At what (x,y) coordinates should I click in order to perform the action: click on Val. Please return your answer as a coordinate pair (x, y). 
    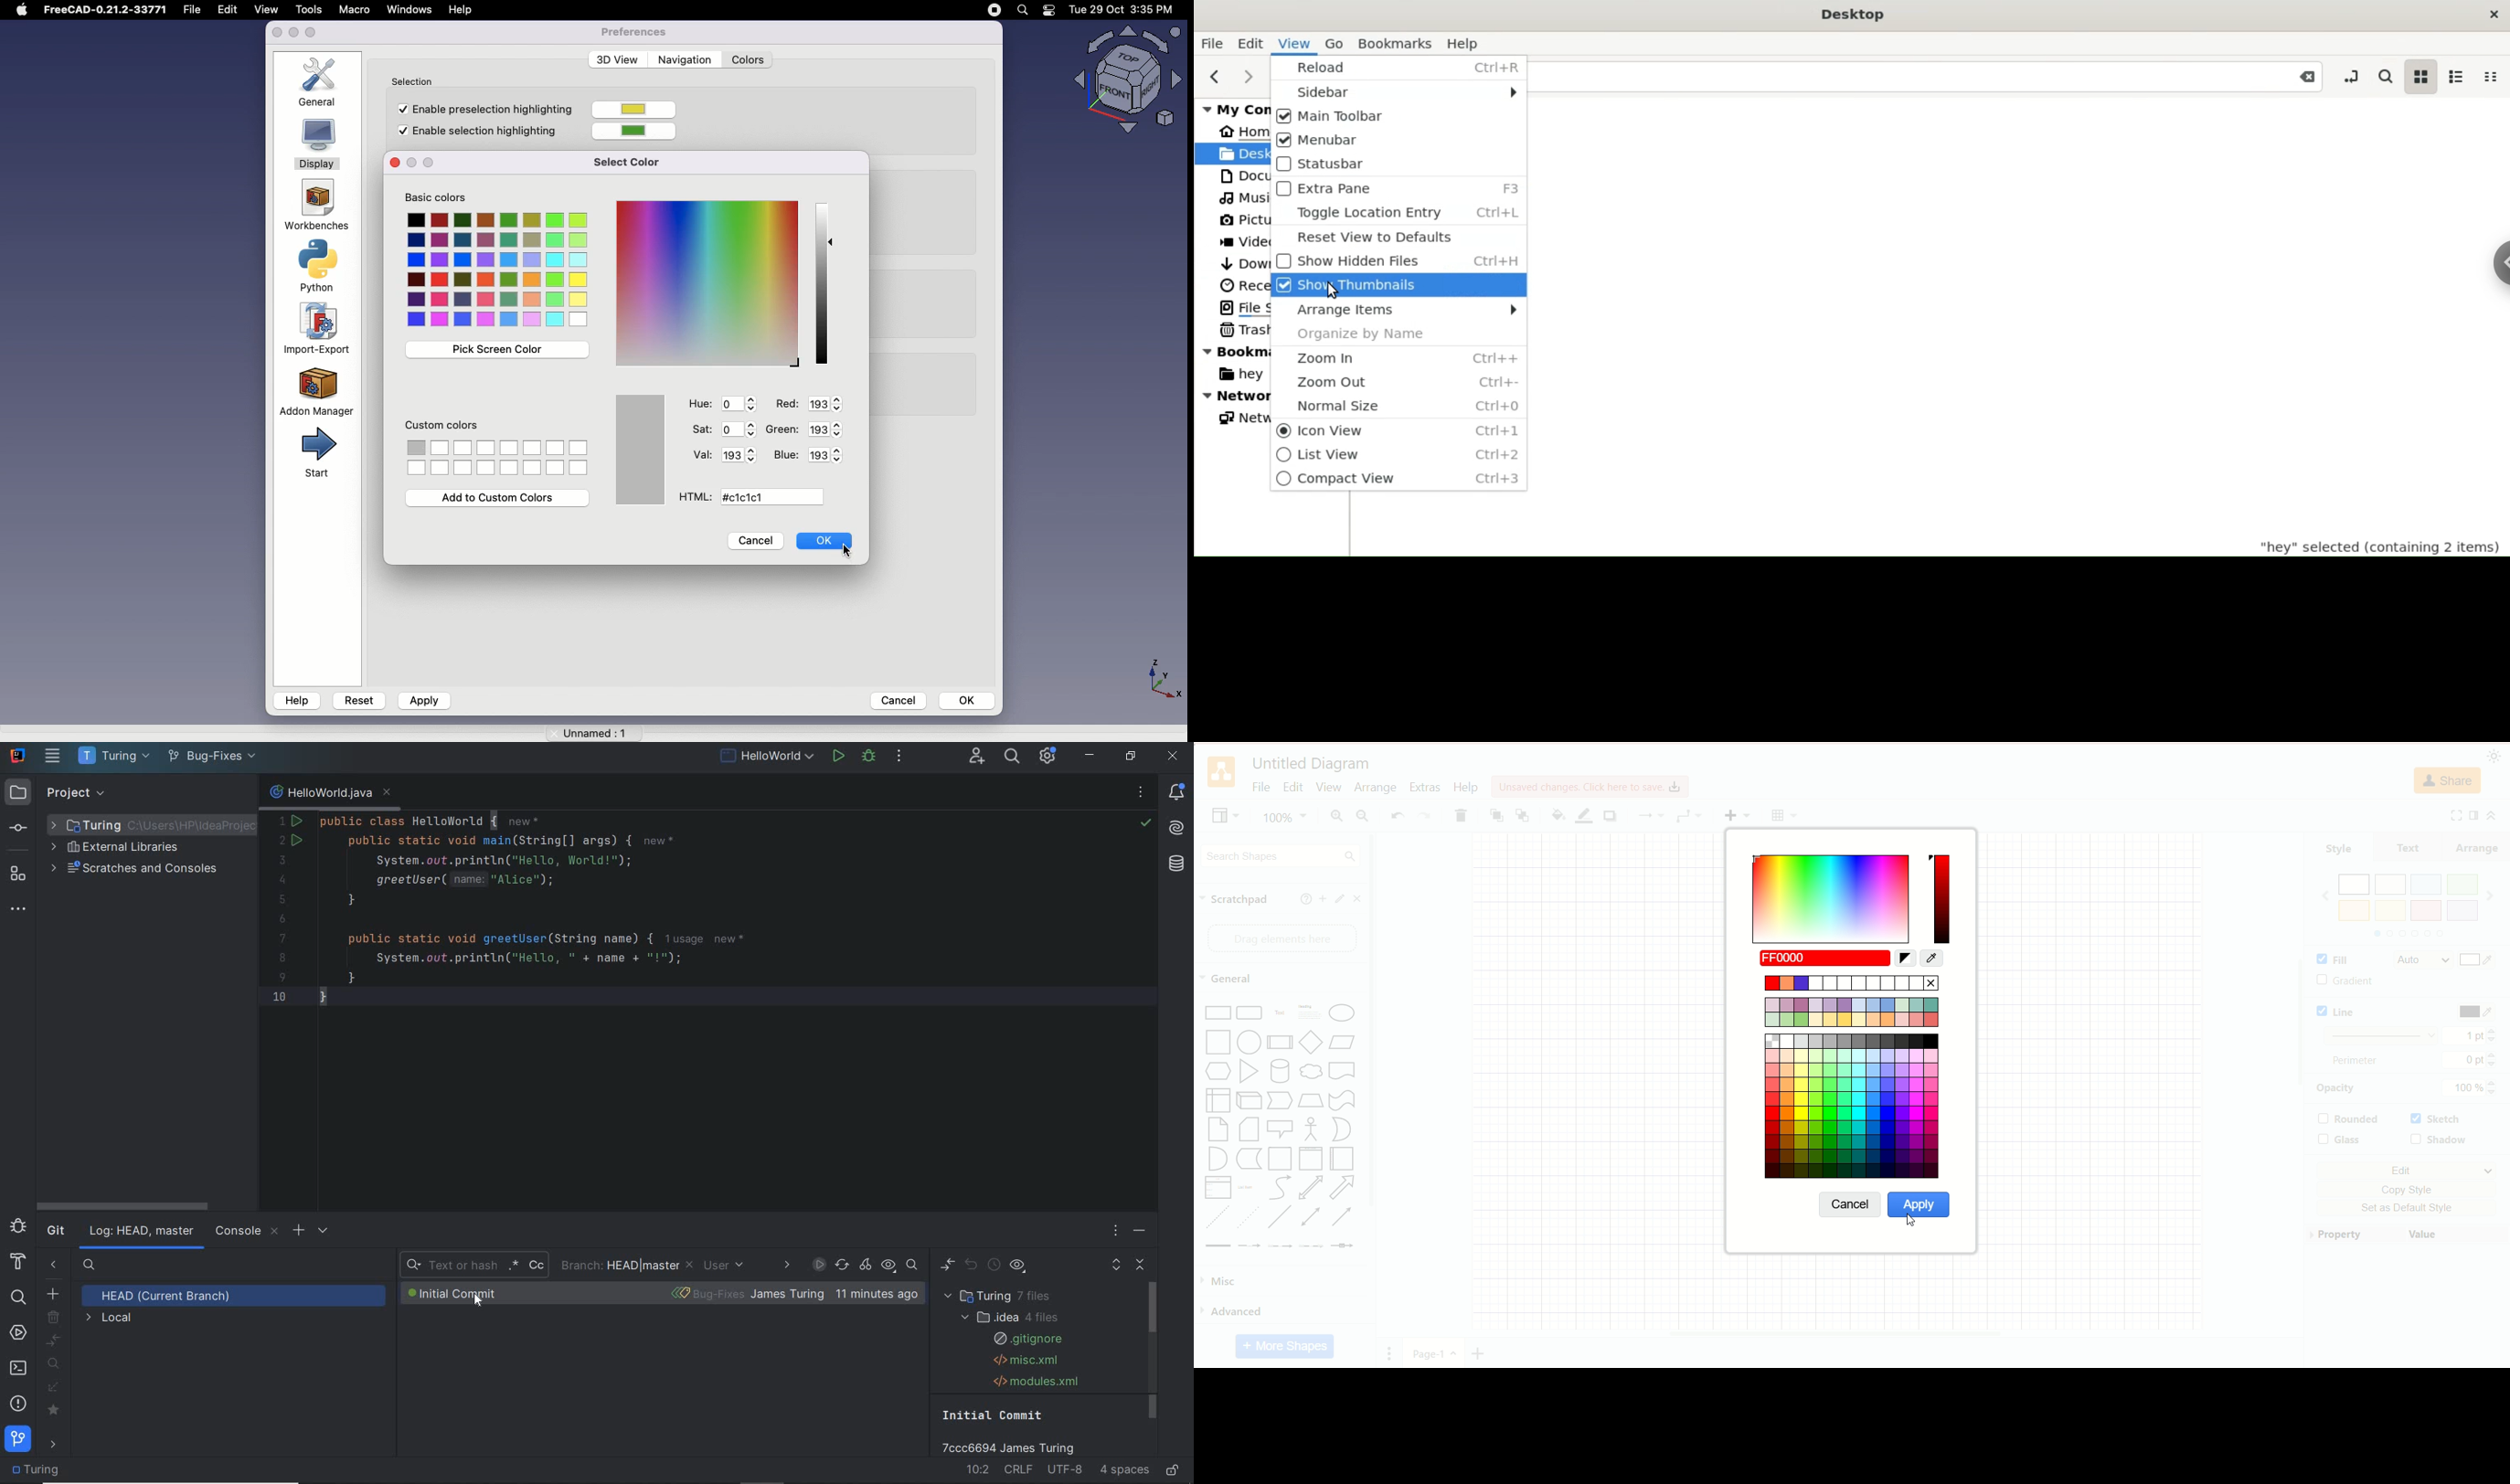
    Looking at the image, I should click on (702, 453).